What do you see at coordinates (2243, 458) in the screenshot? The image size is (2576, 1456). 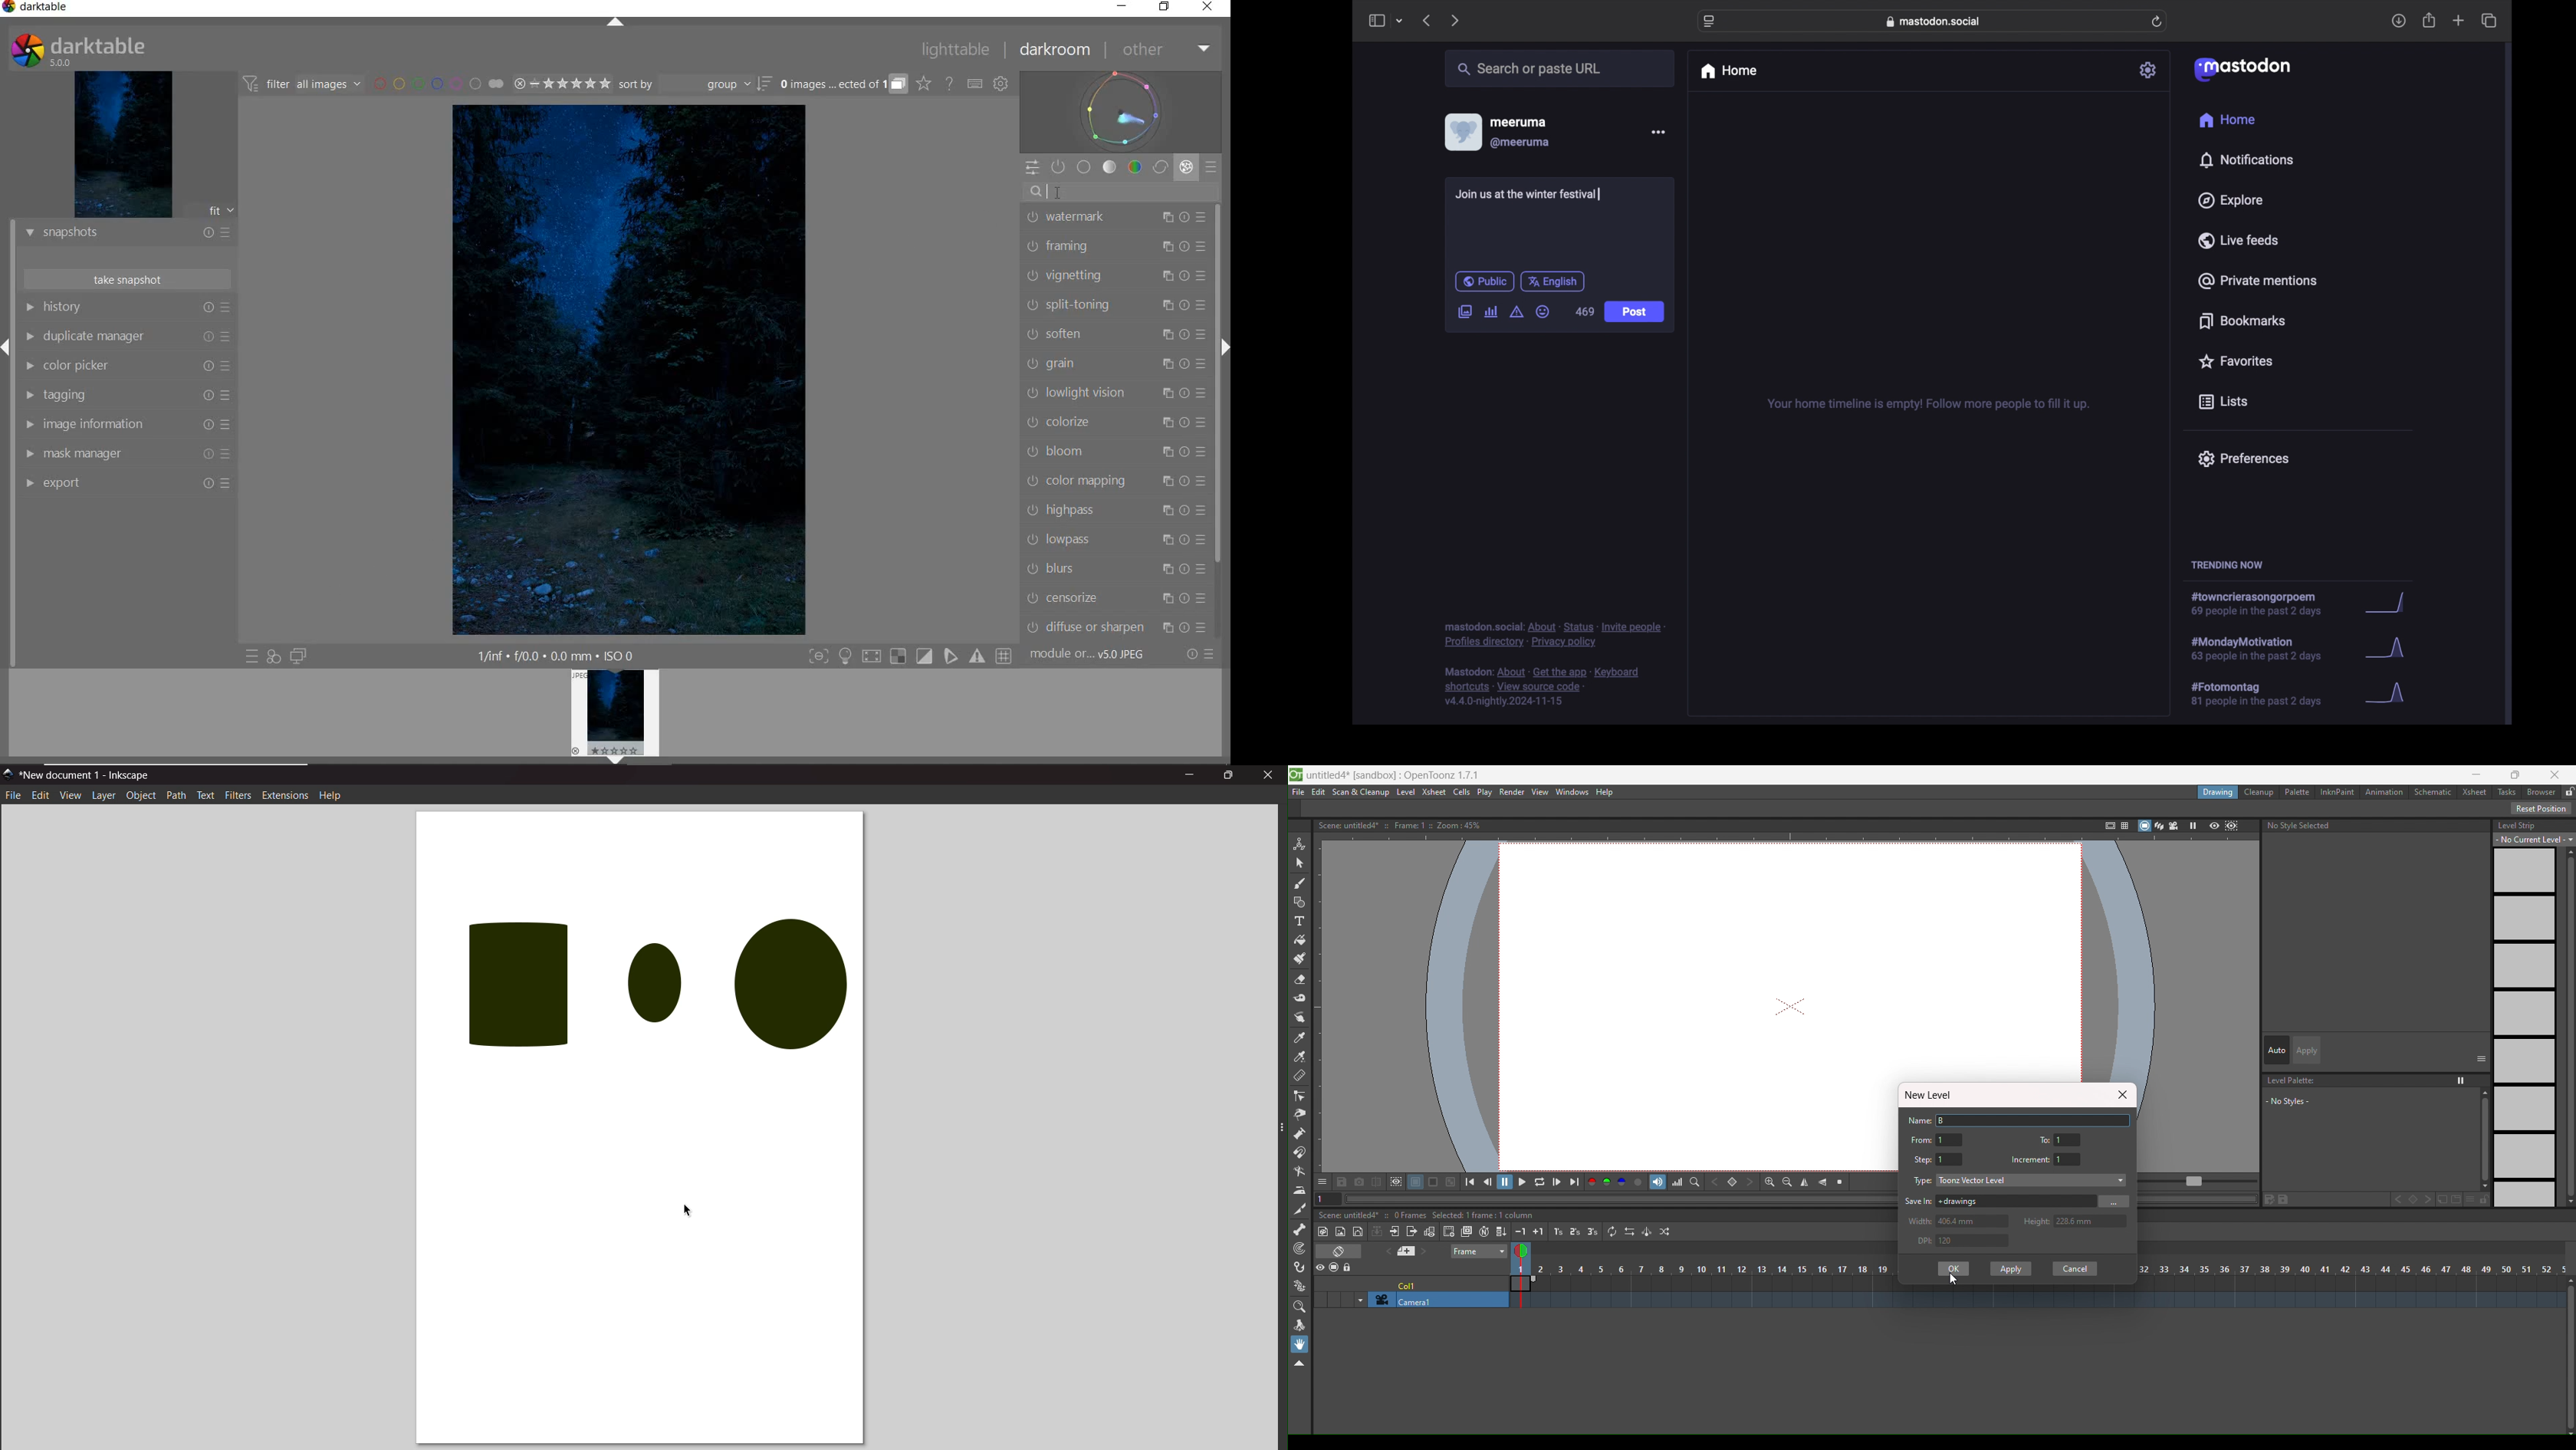 I see `preferences` at bounding box center [2243, 458].